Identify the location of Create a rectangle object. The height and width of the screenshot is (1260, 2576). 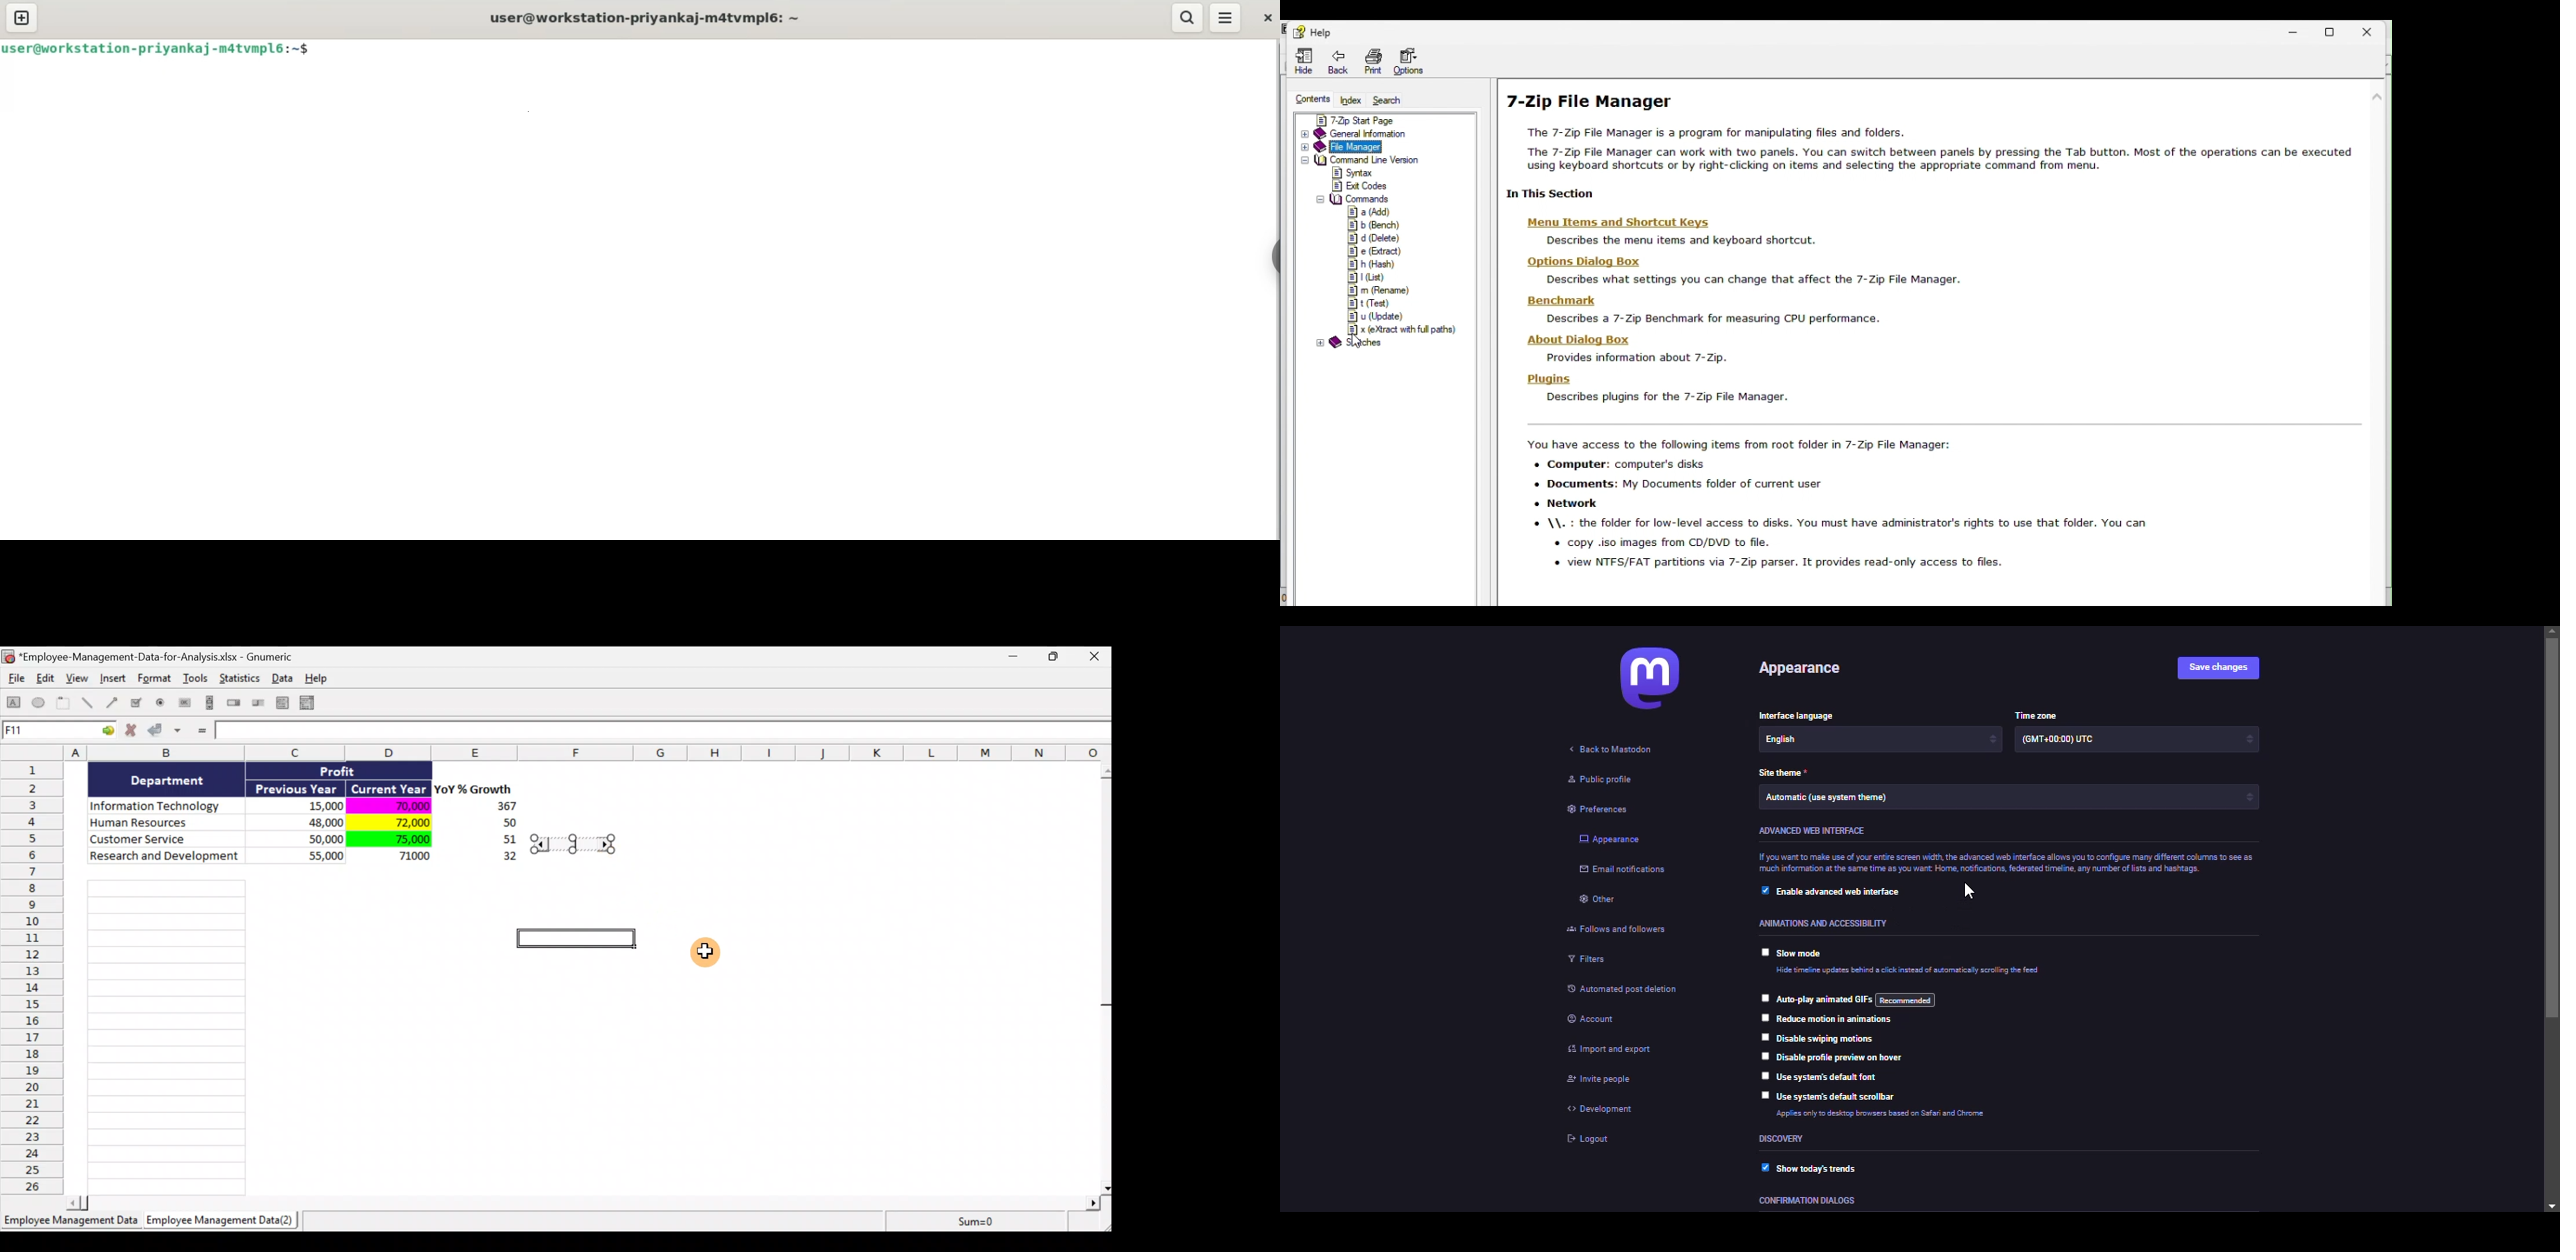
(14, 704).